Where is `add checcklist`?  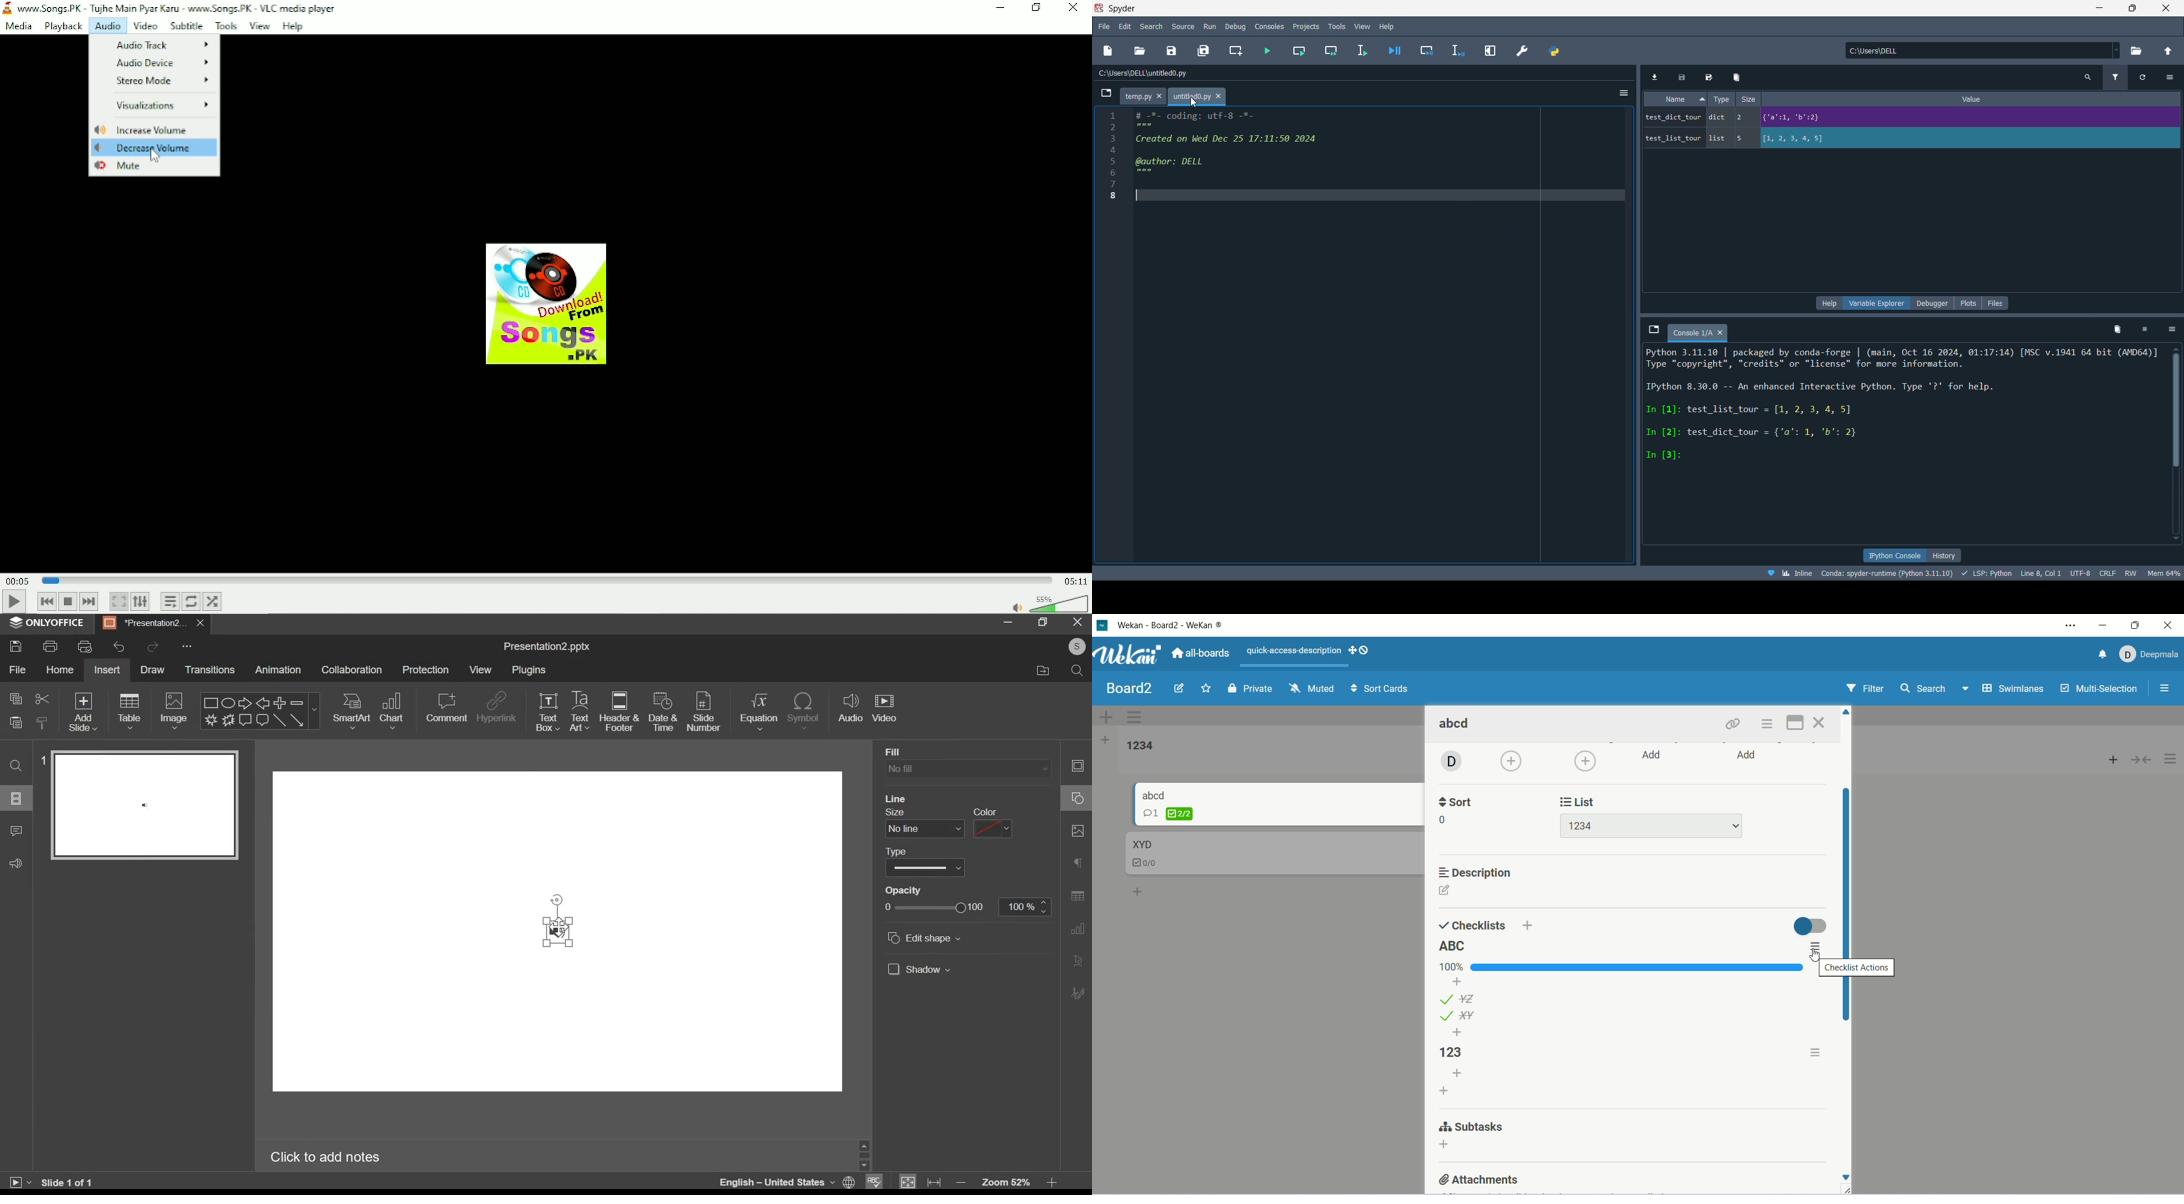 add checcklist is located at coordinates (1445, 1090).